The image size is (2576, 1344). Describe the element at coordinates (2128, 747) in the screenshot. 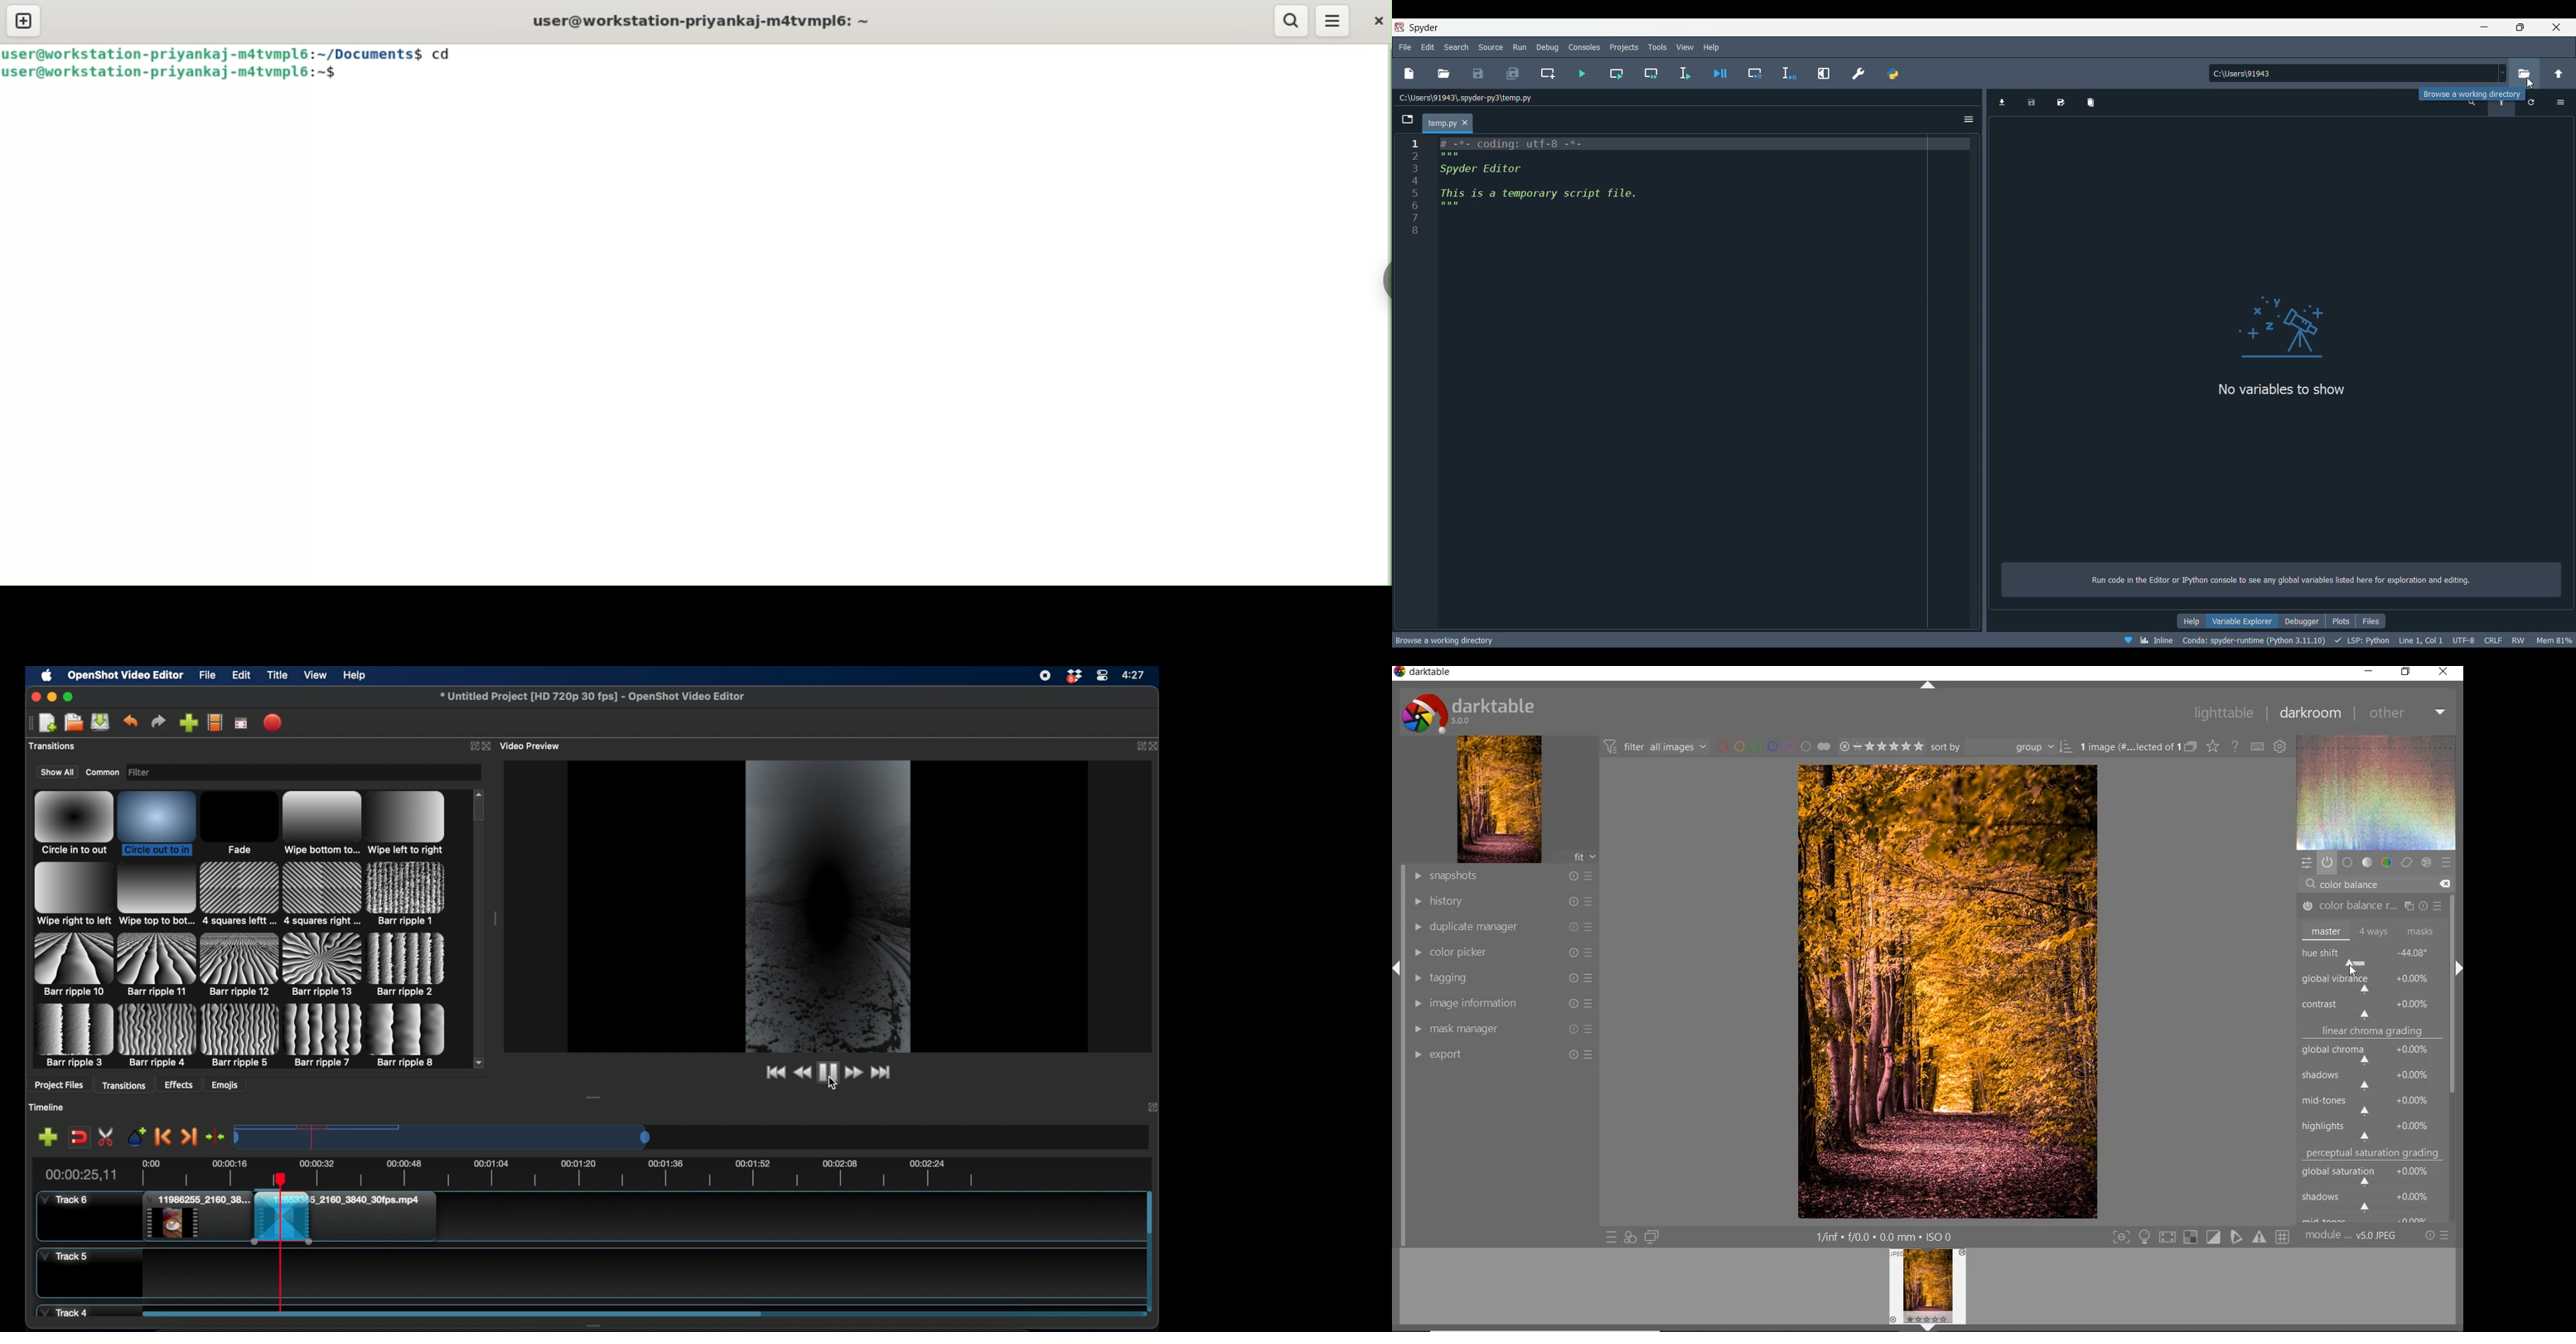

I see `selected images` at that location.